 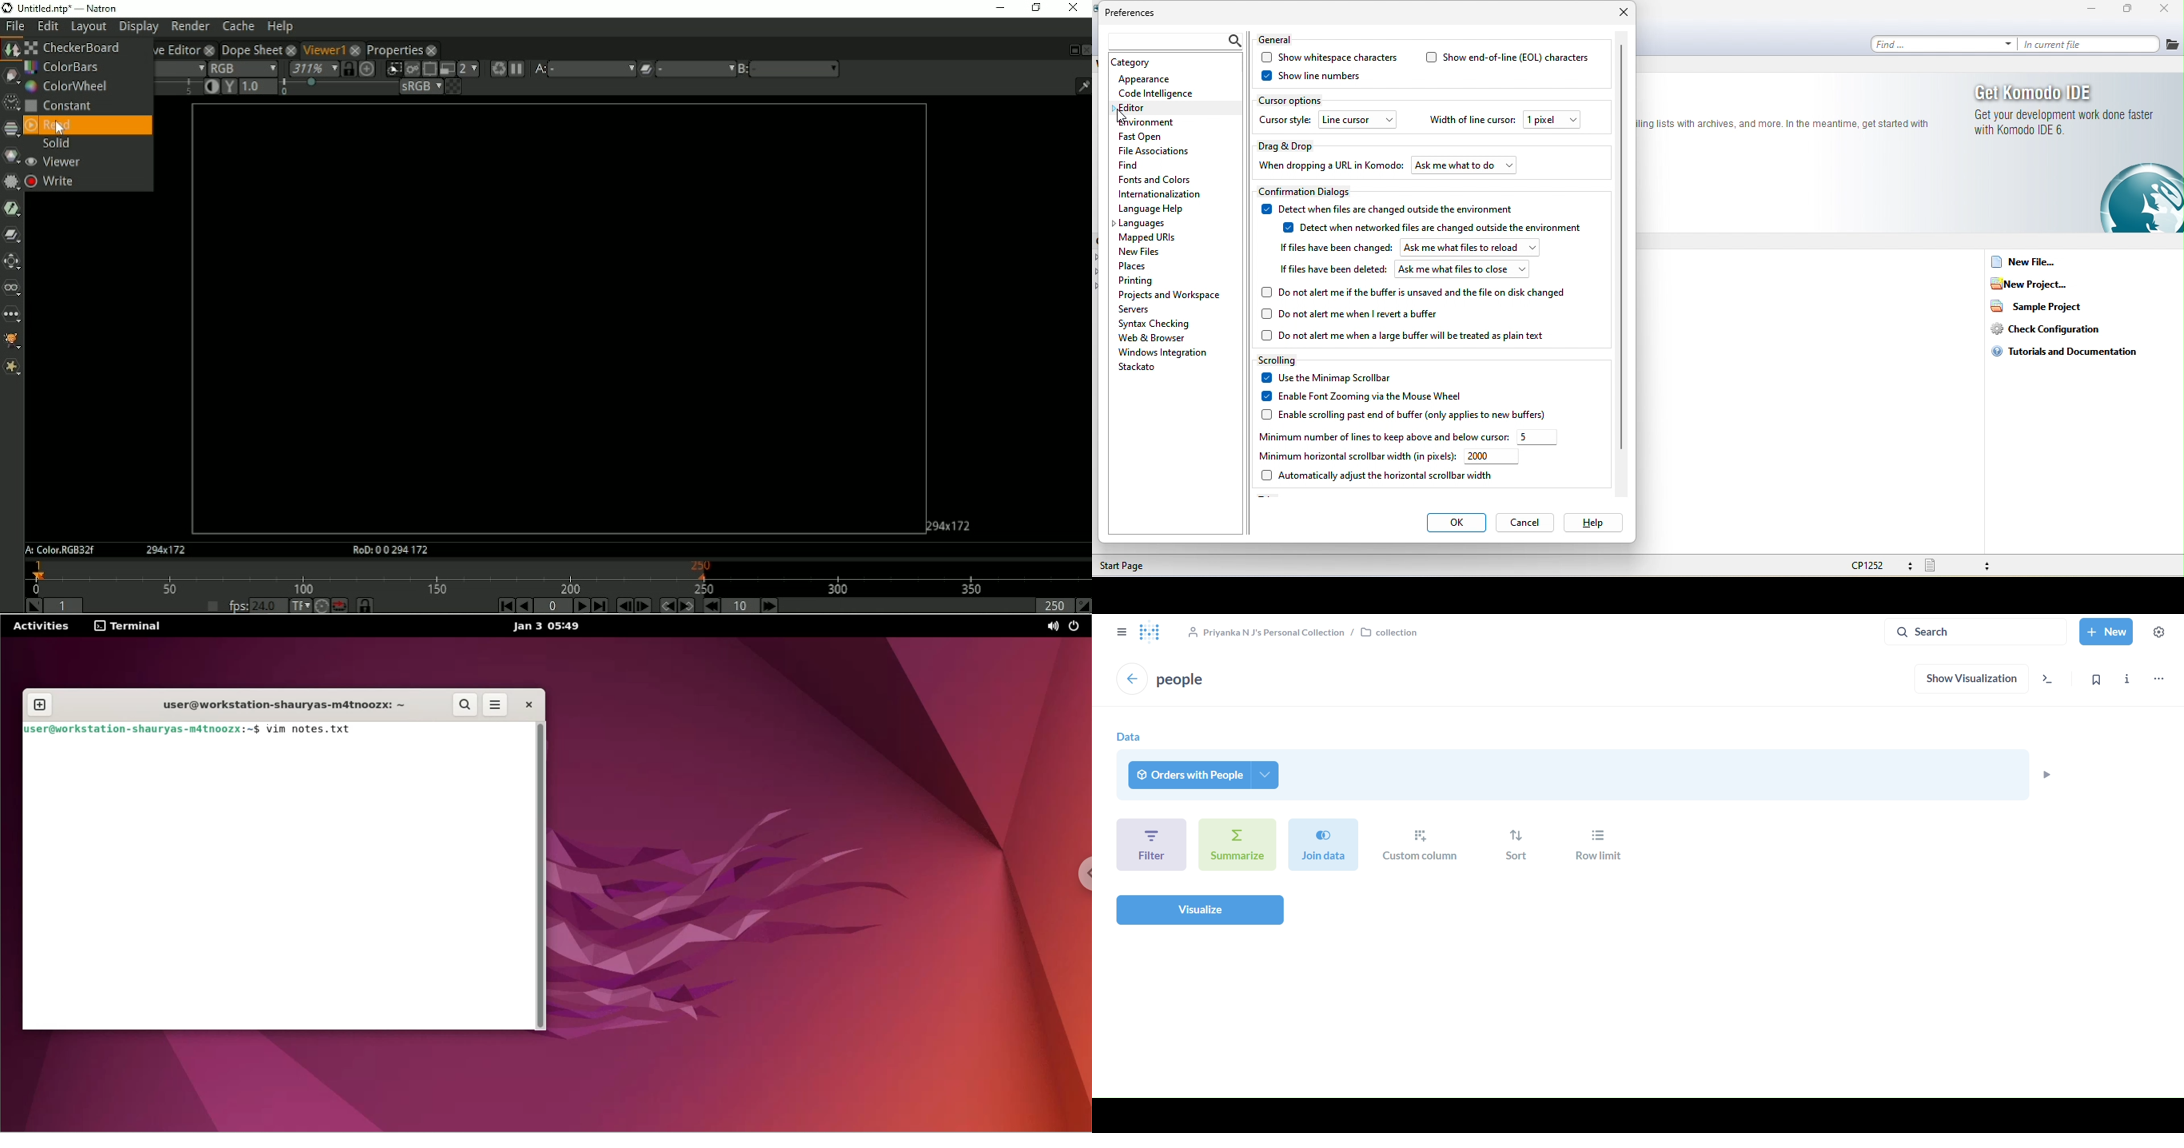 I want to click on appearance, so click(x=1154, y=78).